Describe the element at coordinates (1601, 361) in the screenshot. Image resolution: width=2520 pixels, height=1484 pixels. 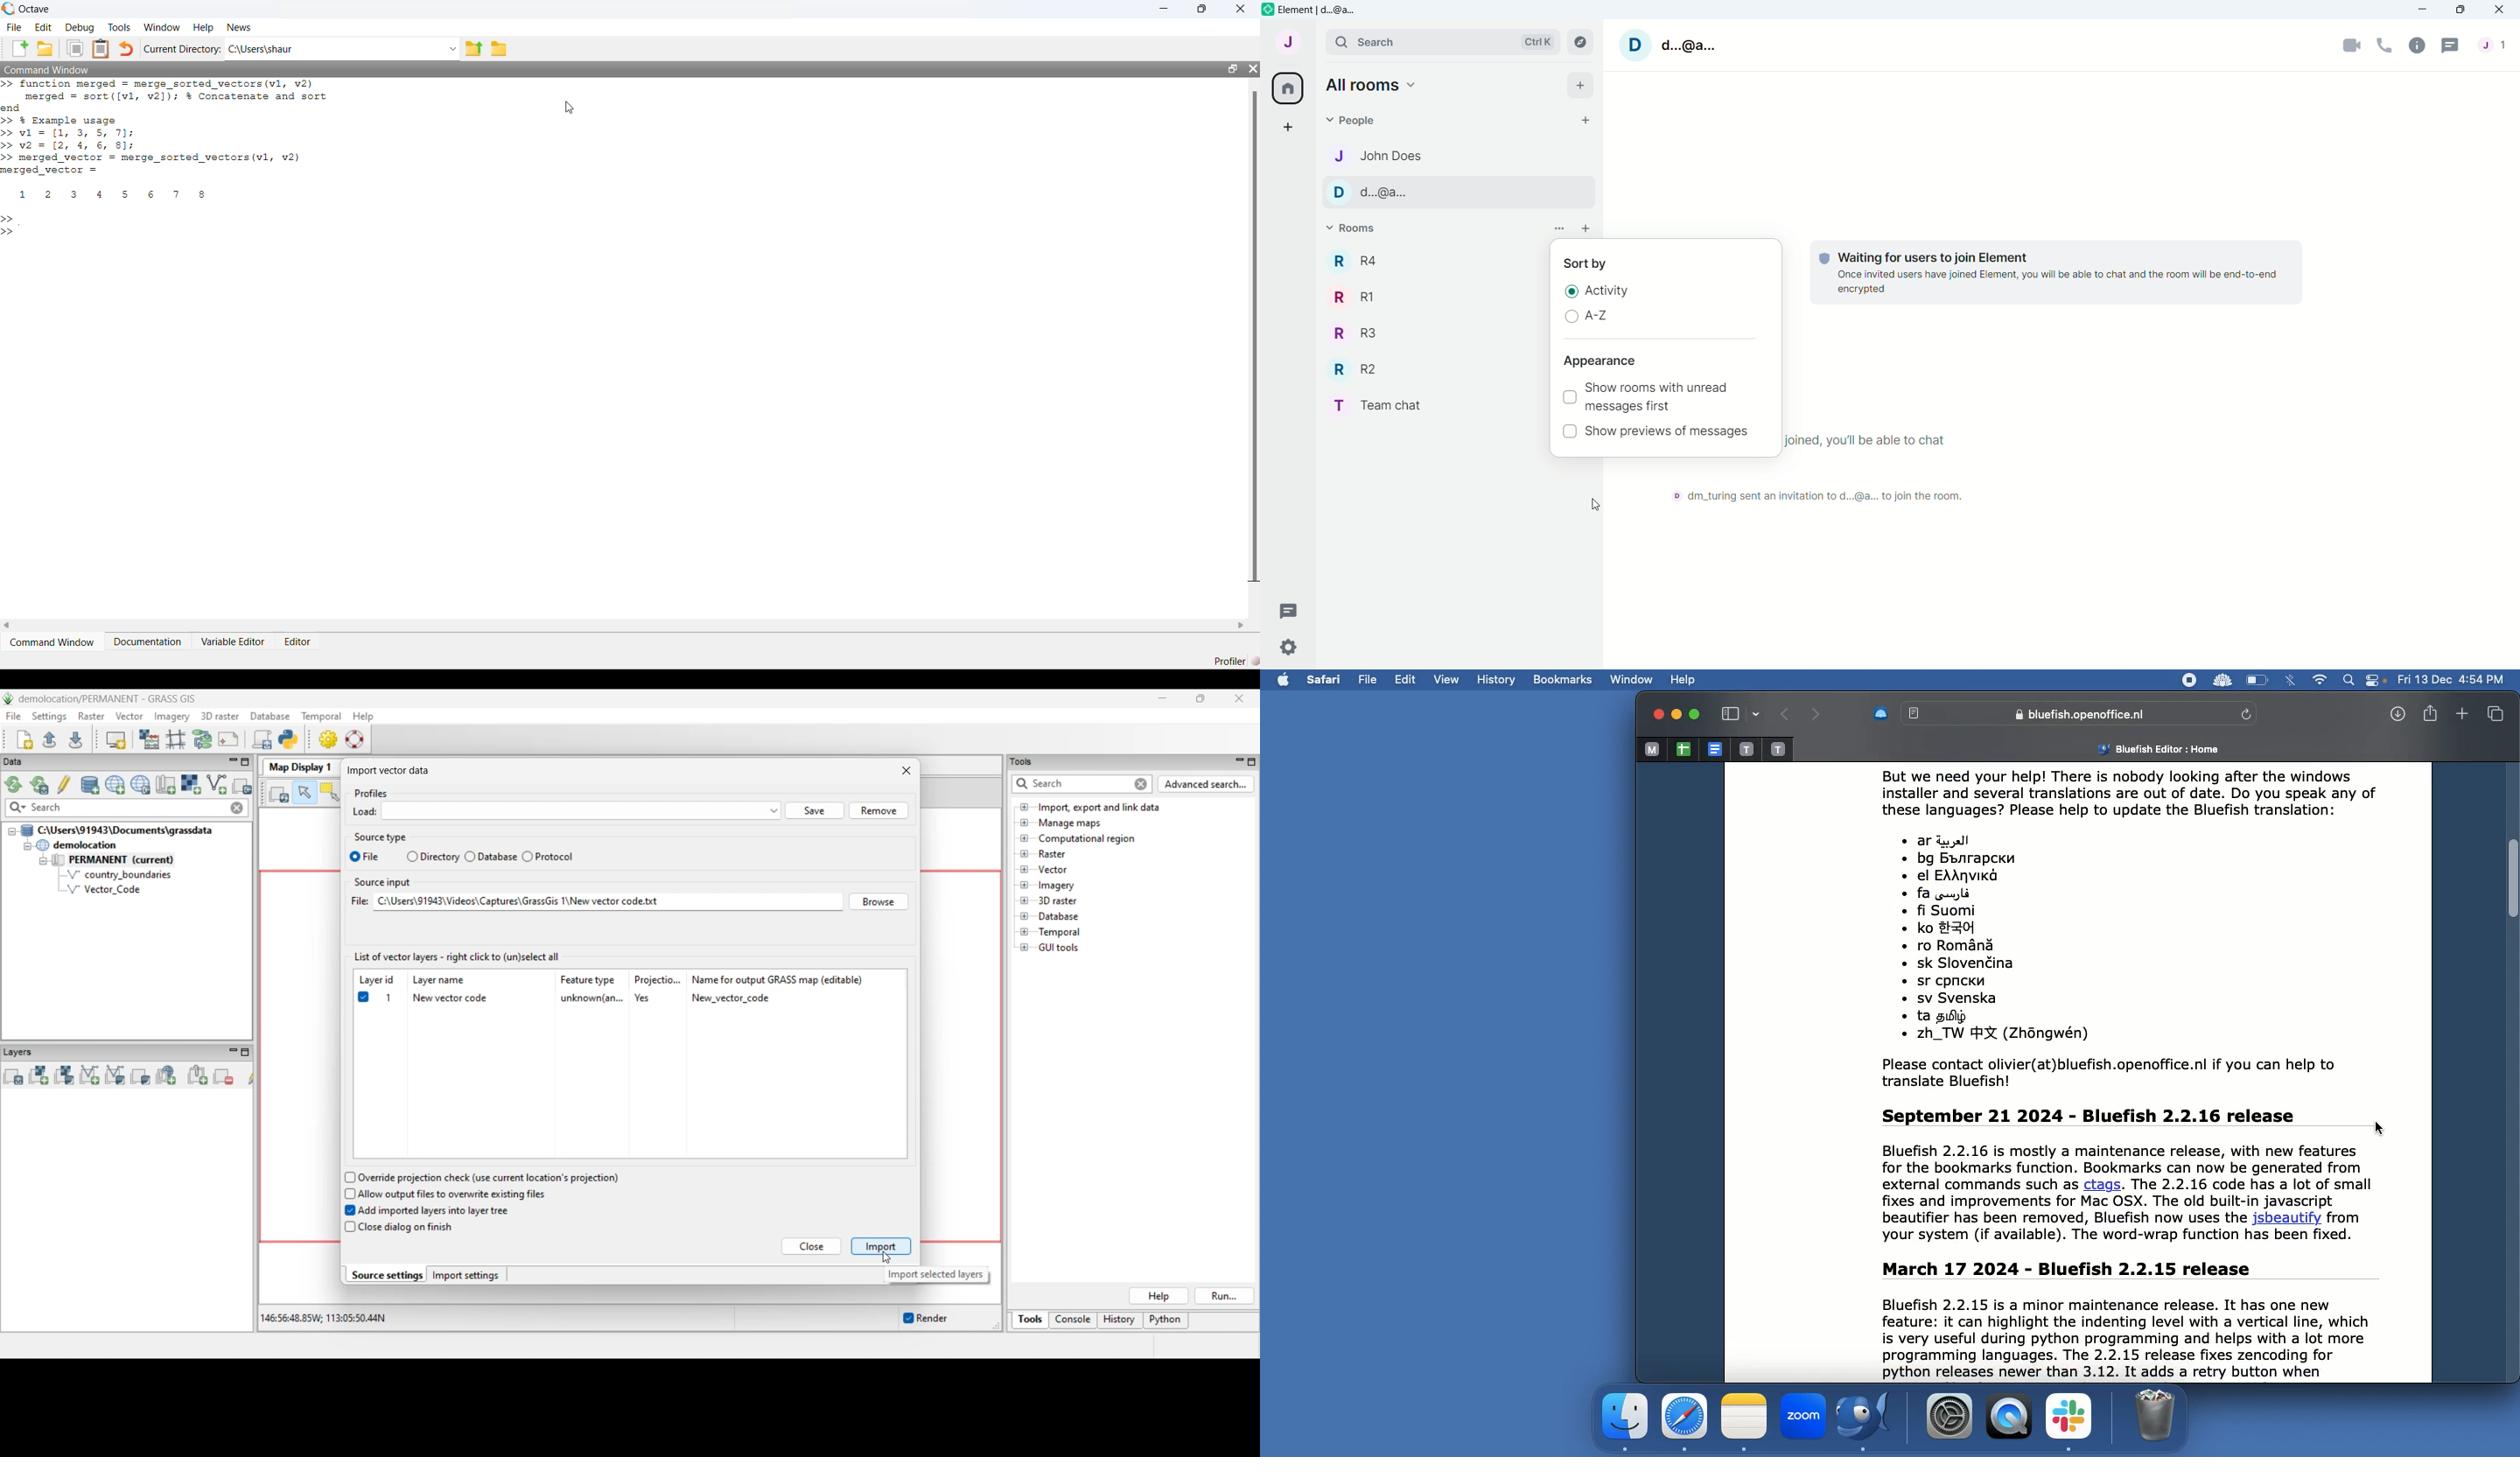
I see `Appearance` at that location.